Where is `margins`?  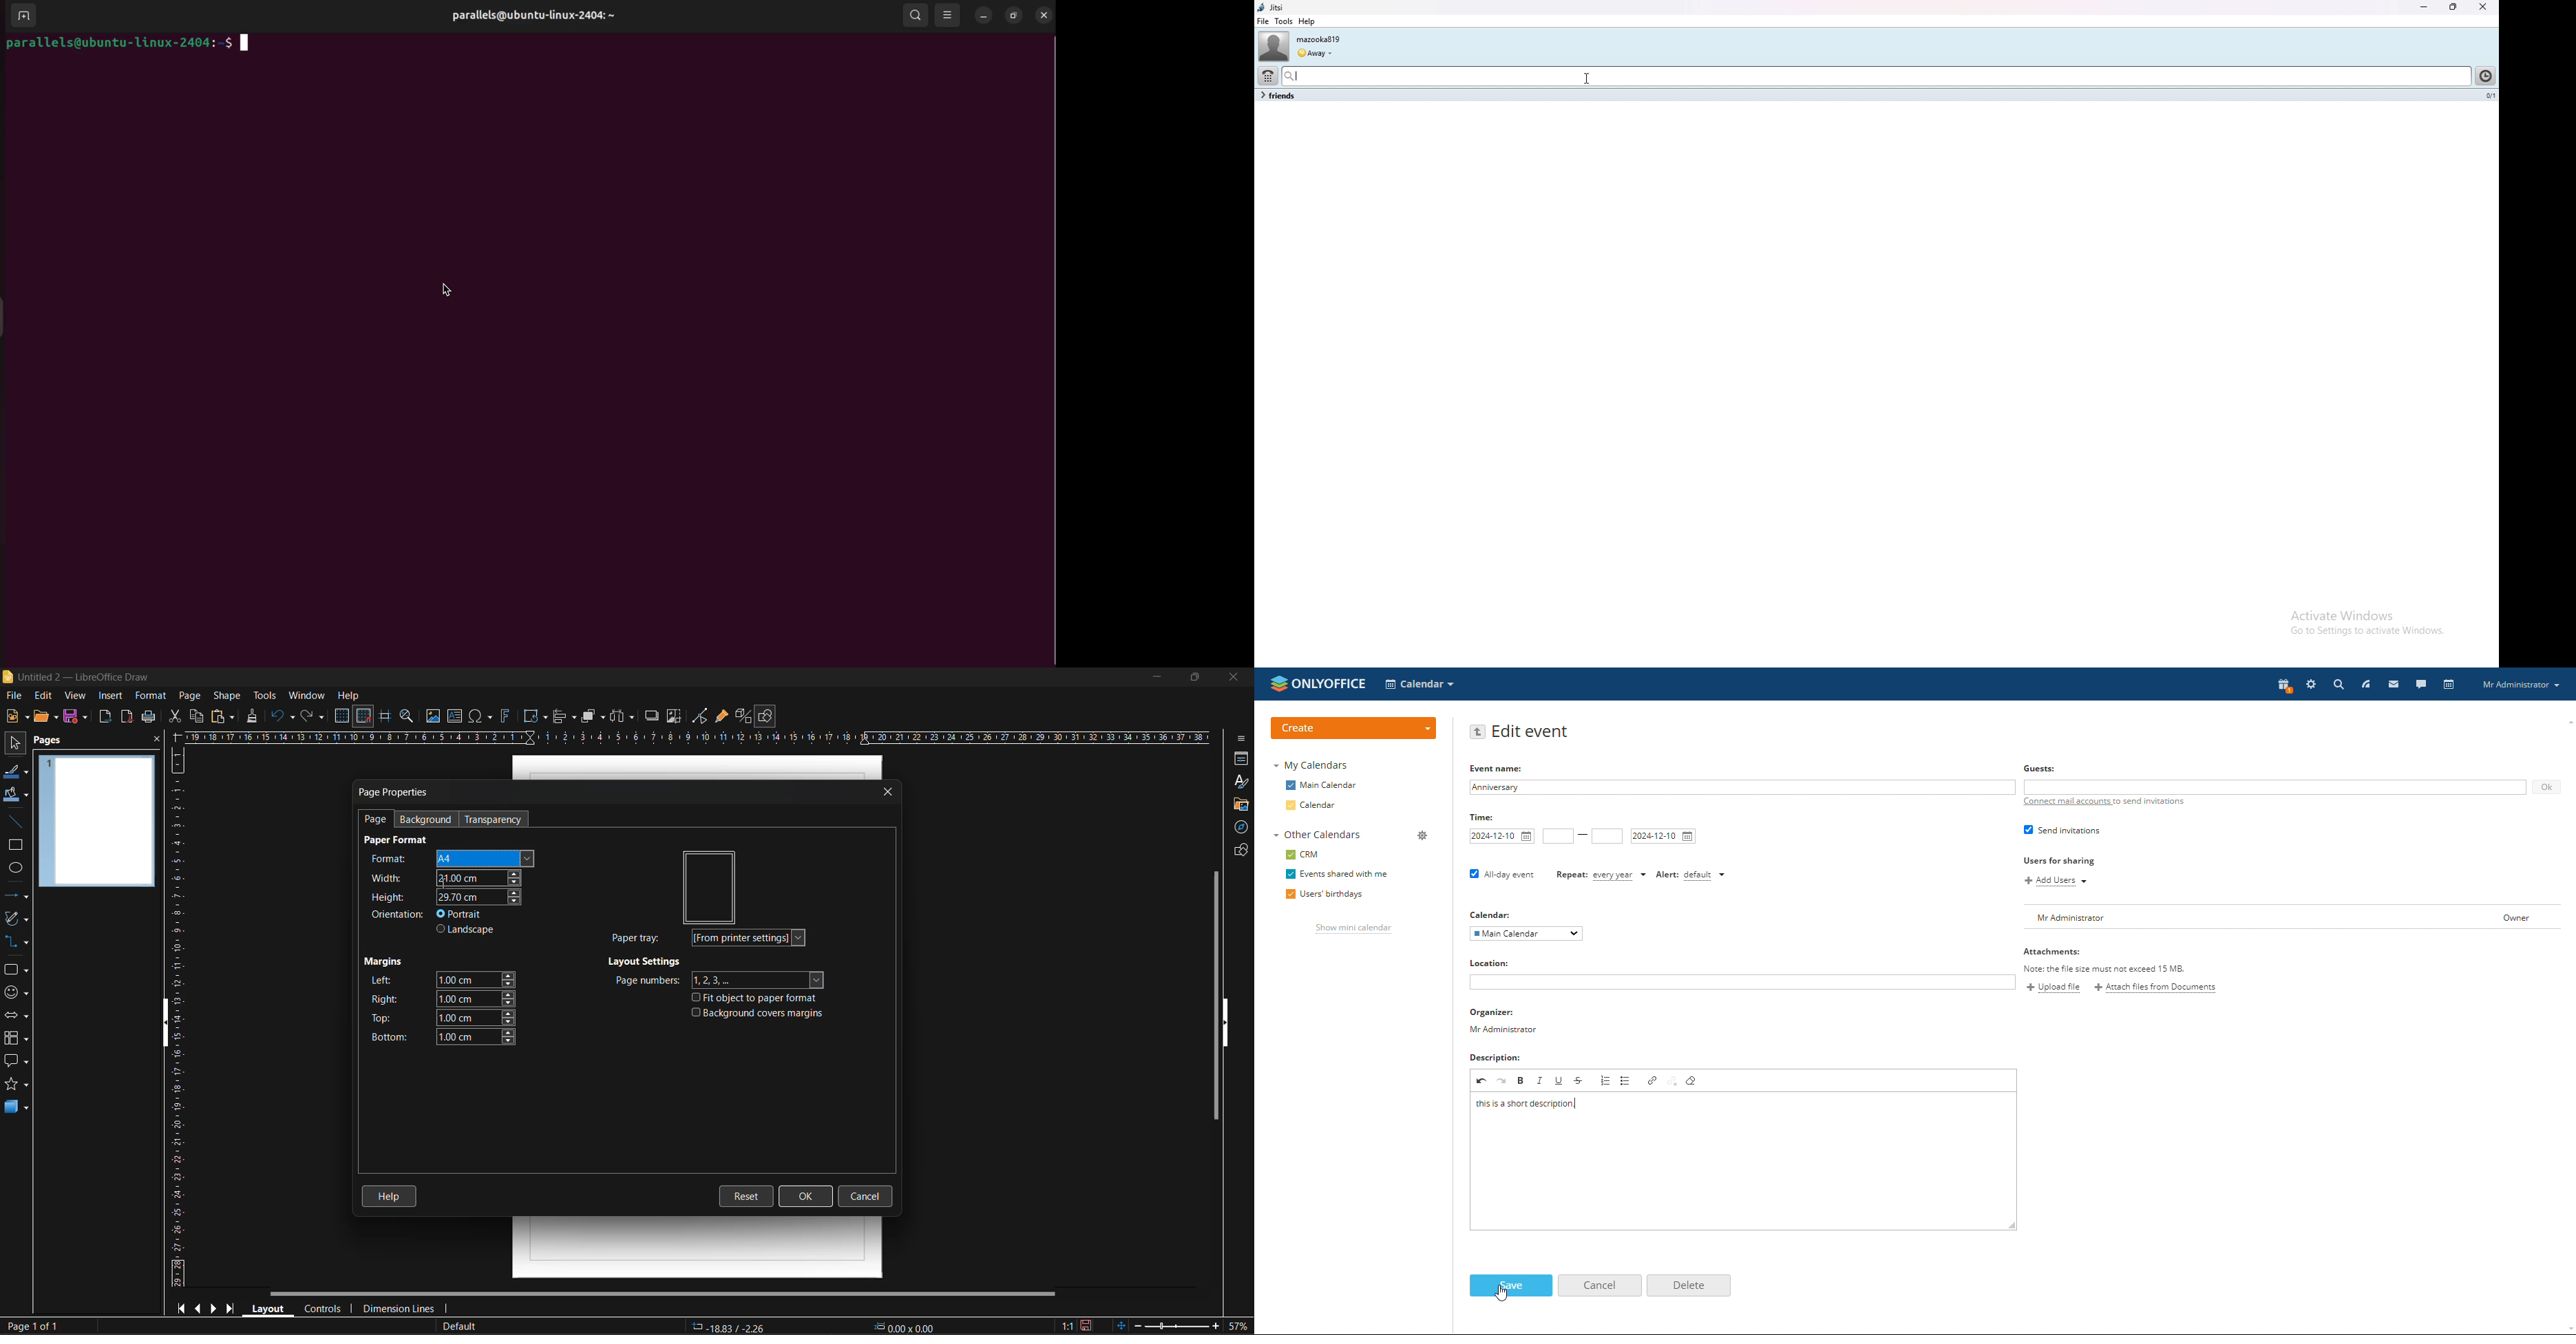
margins is located at coordinates (385, 963).